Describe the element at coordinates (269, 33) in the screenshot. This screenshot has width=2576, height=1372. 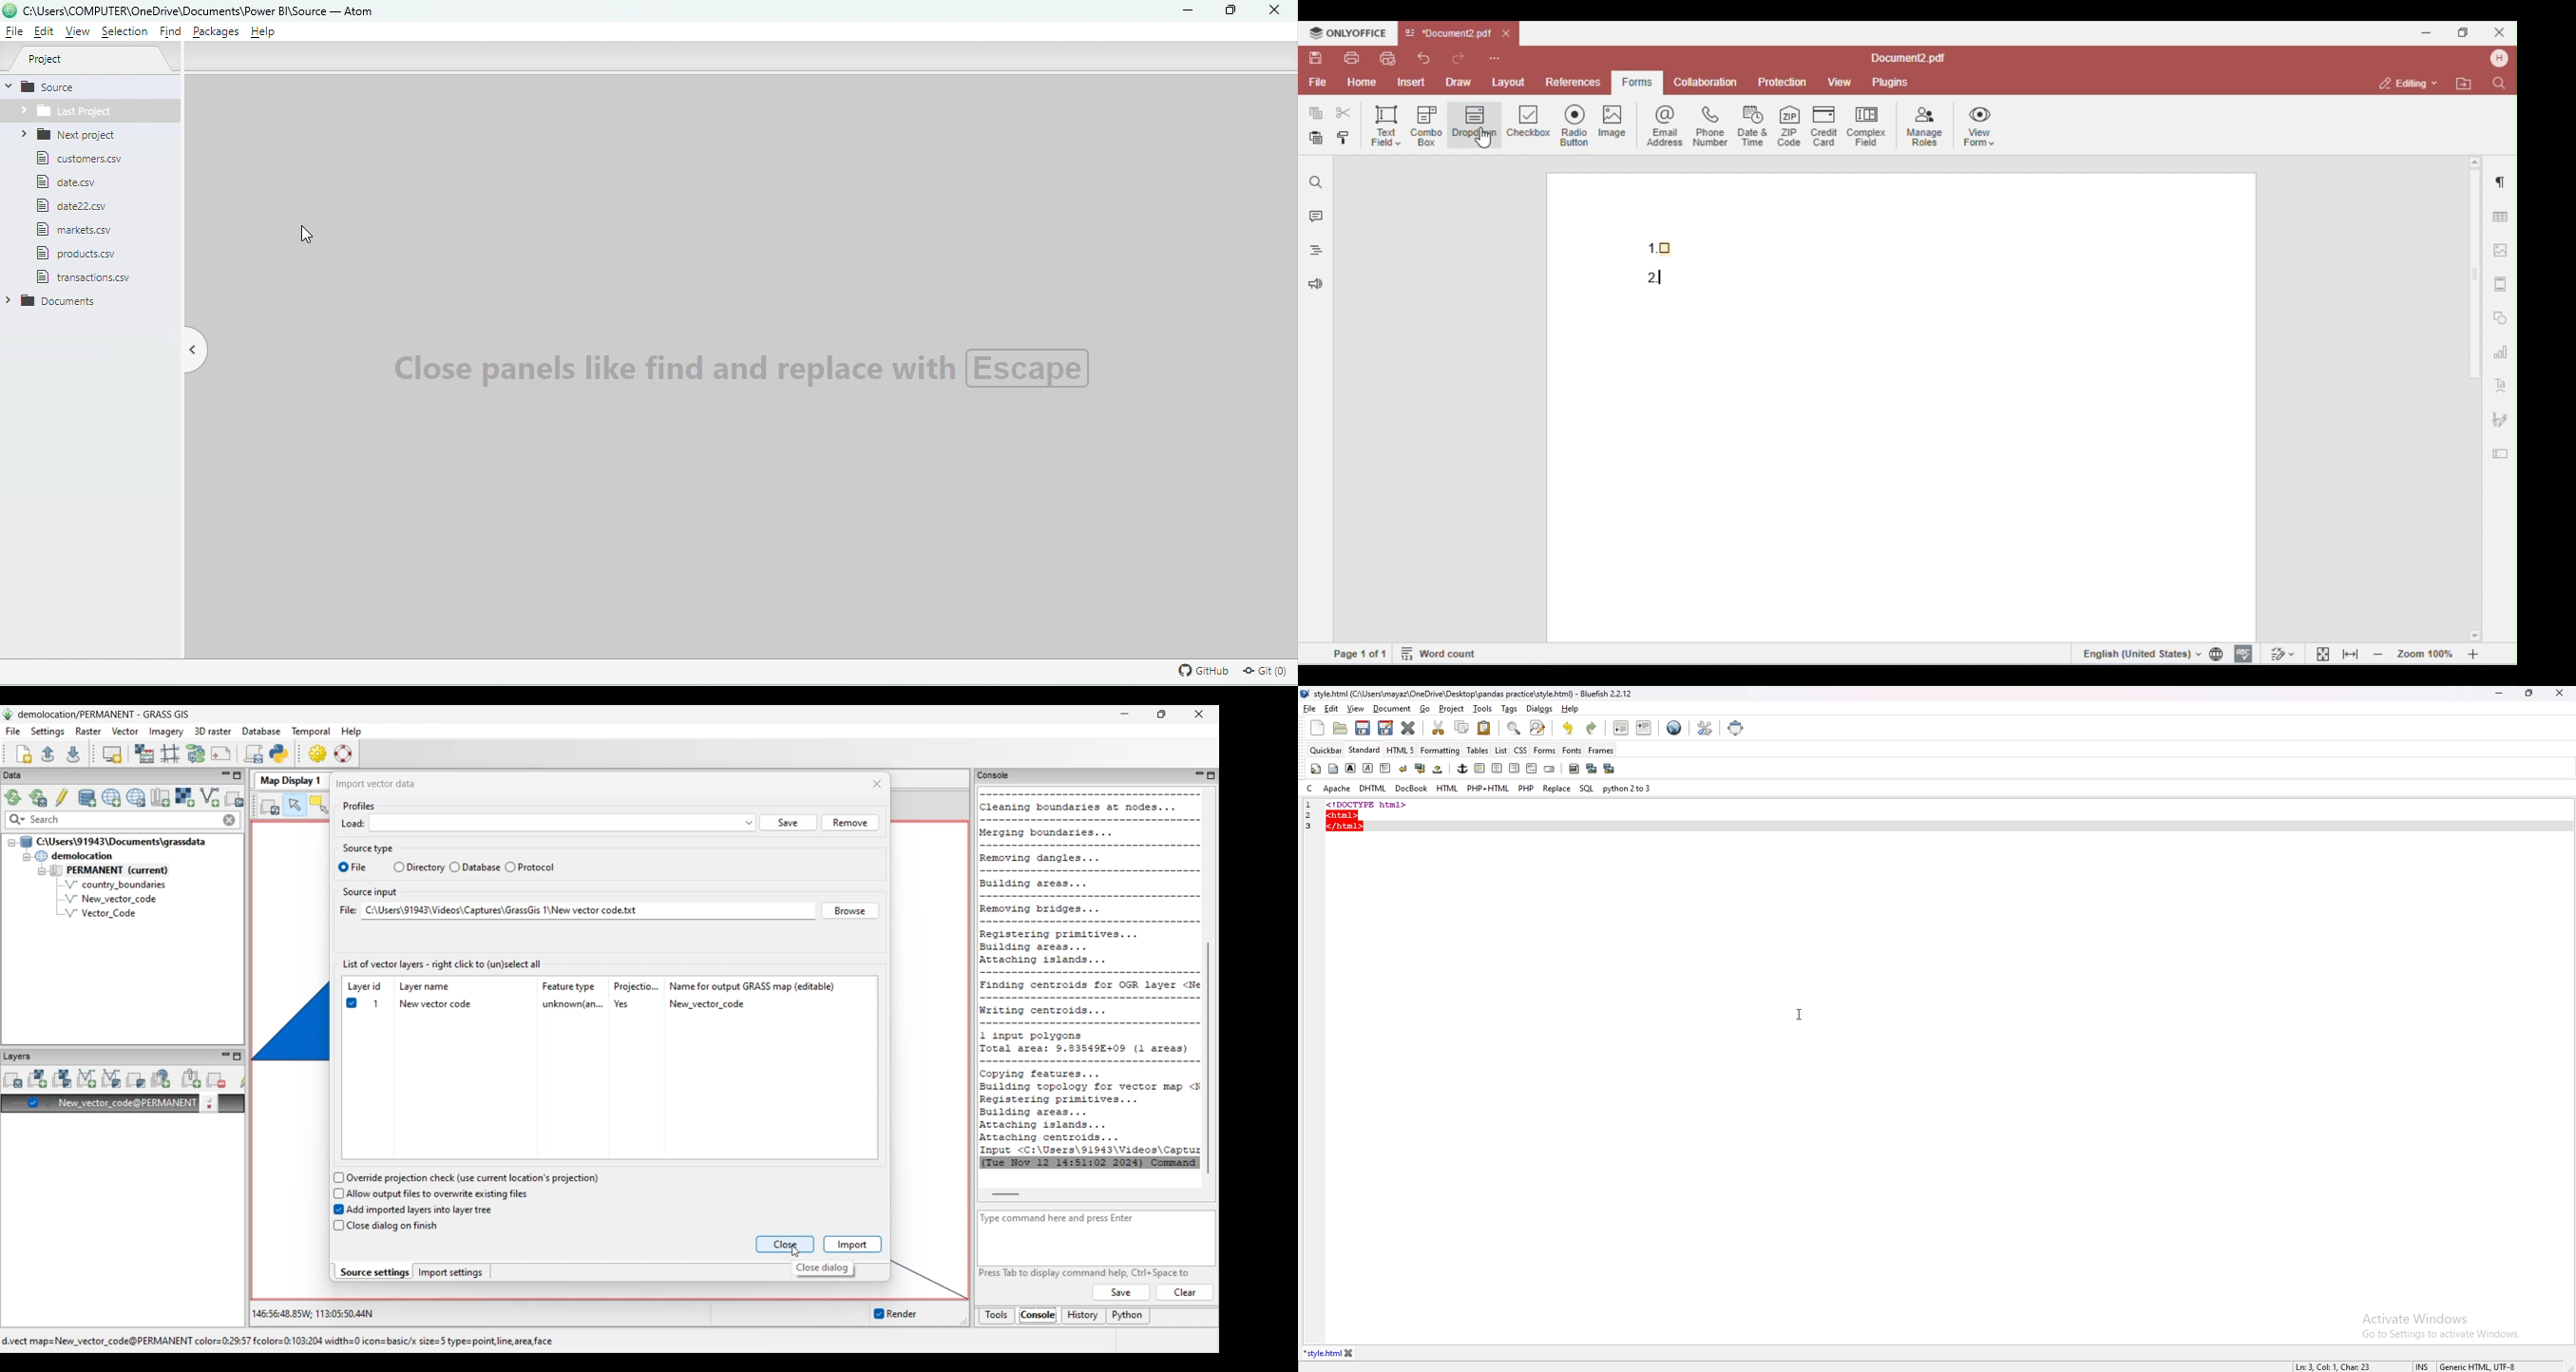
I see `Help` at that location.